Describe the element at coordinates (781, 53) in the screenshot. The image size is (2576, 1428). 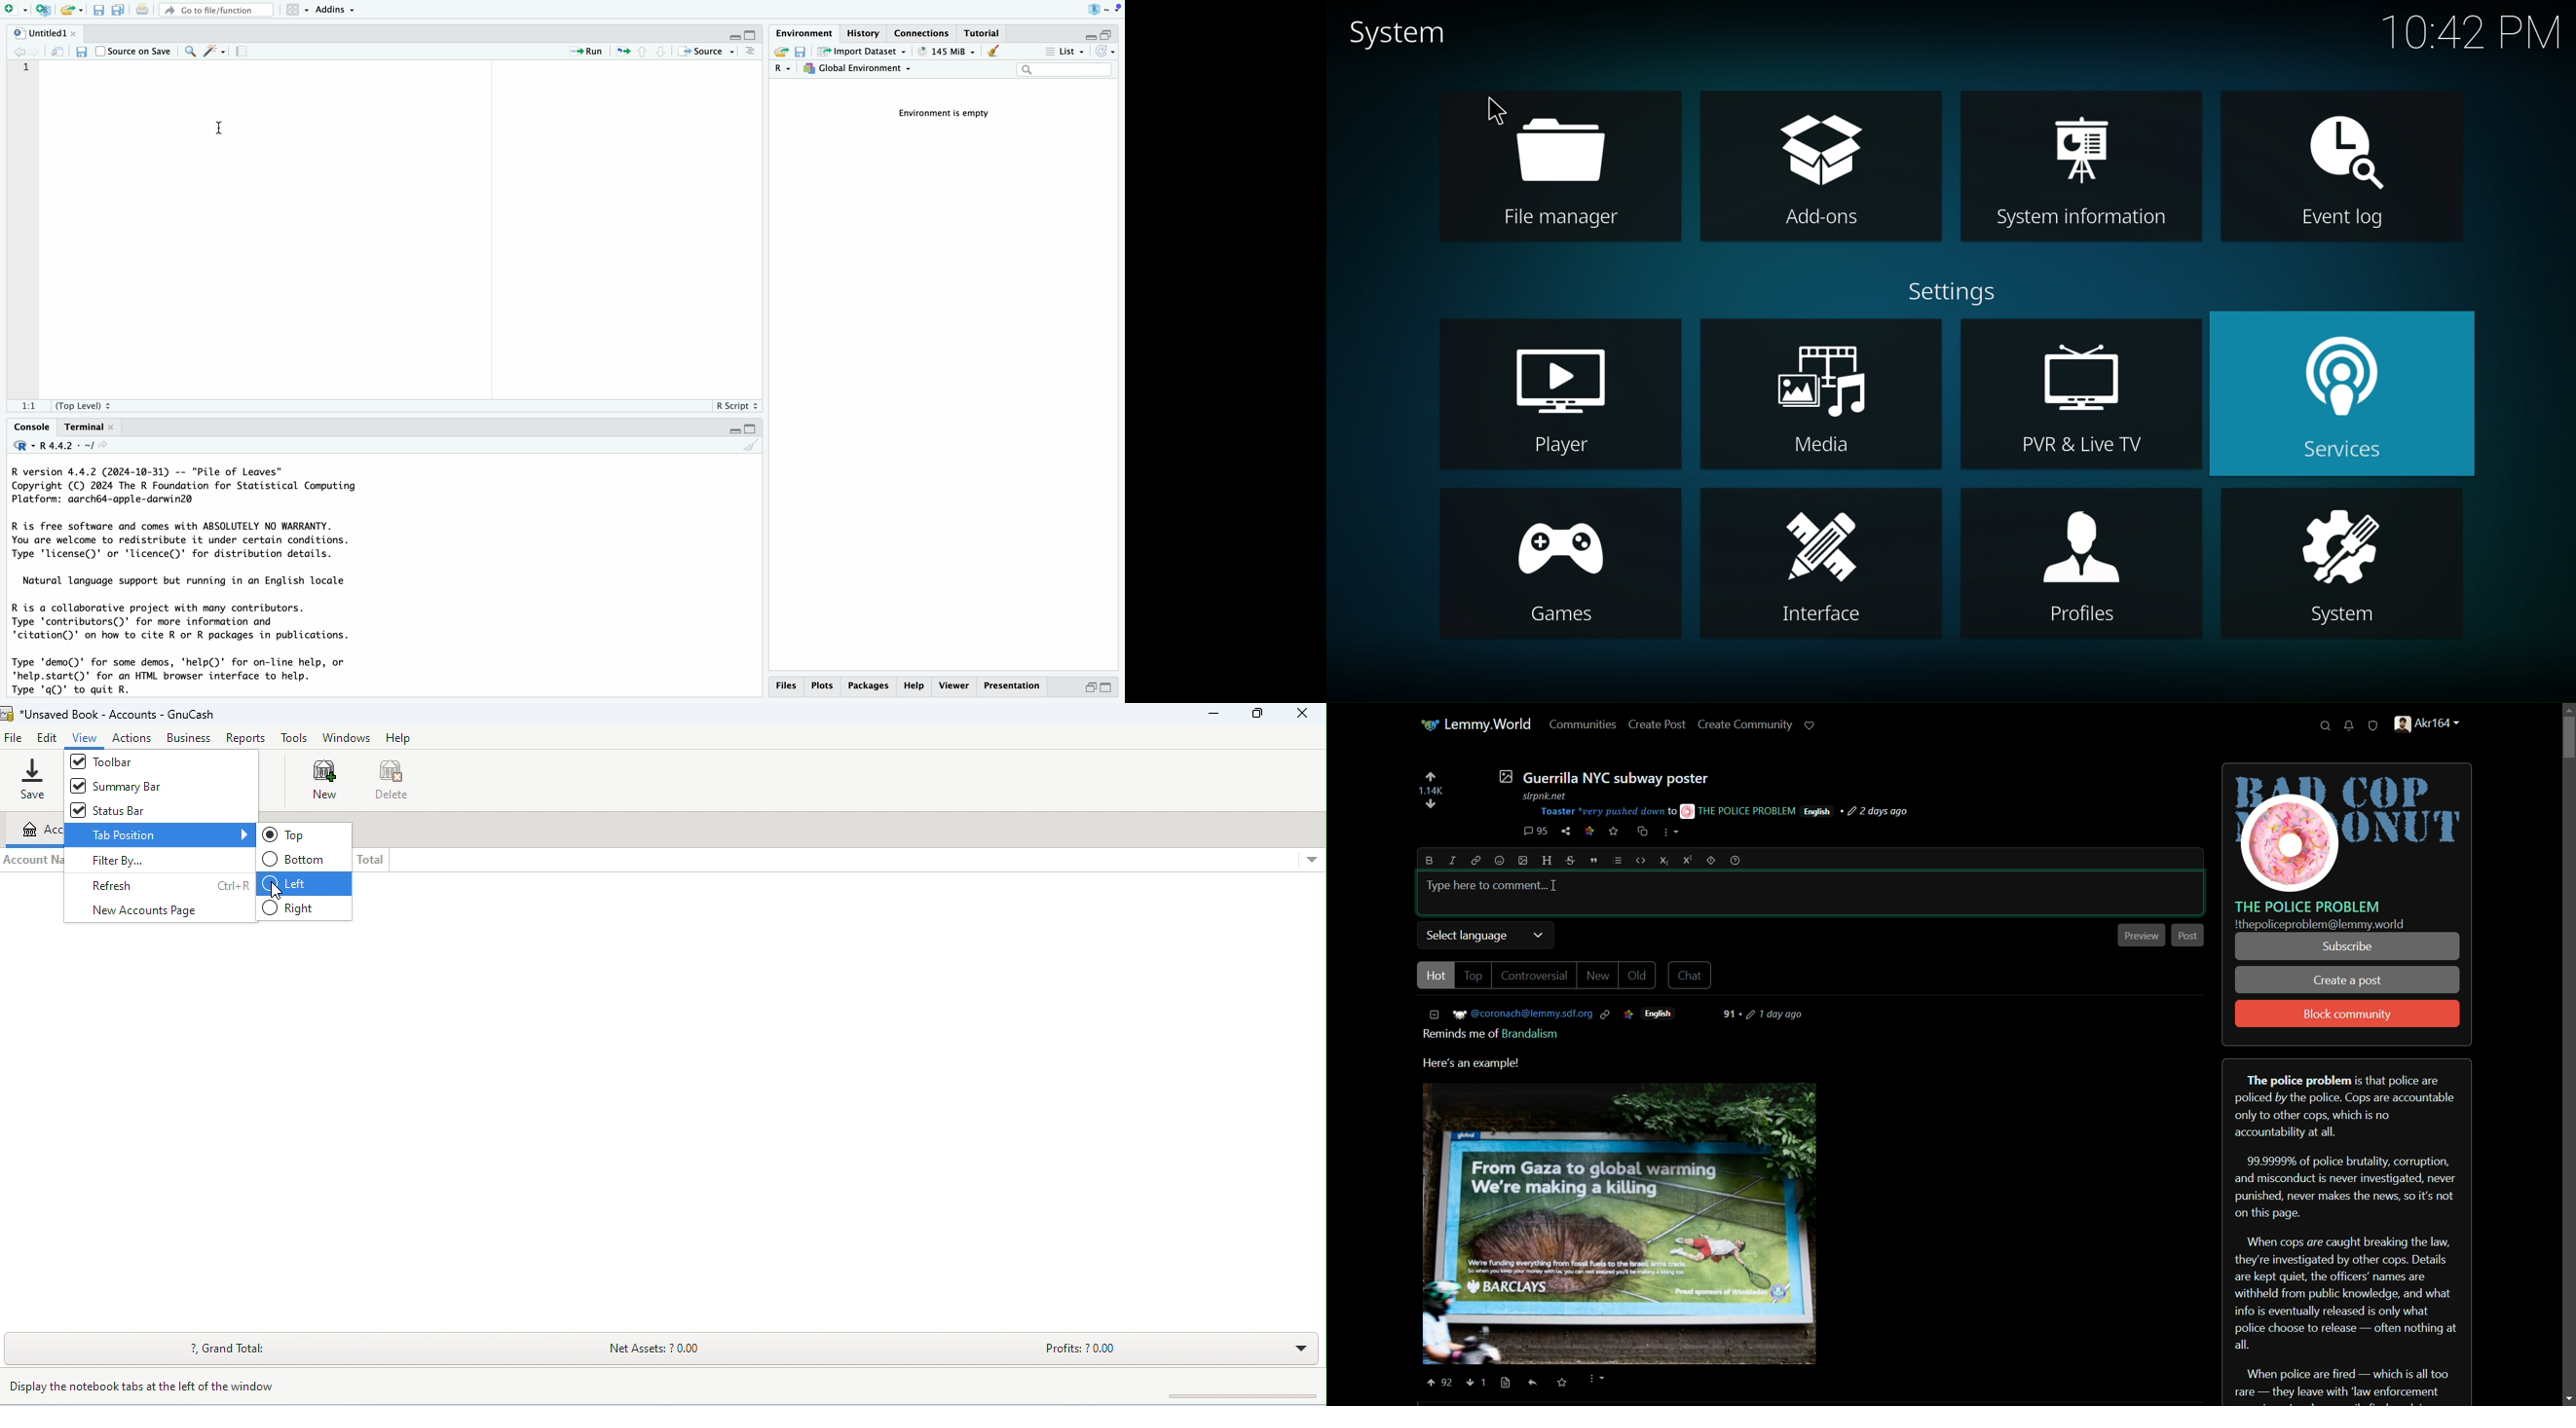
I see `load workspace` at that location.